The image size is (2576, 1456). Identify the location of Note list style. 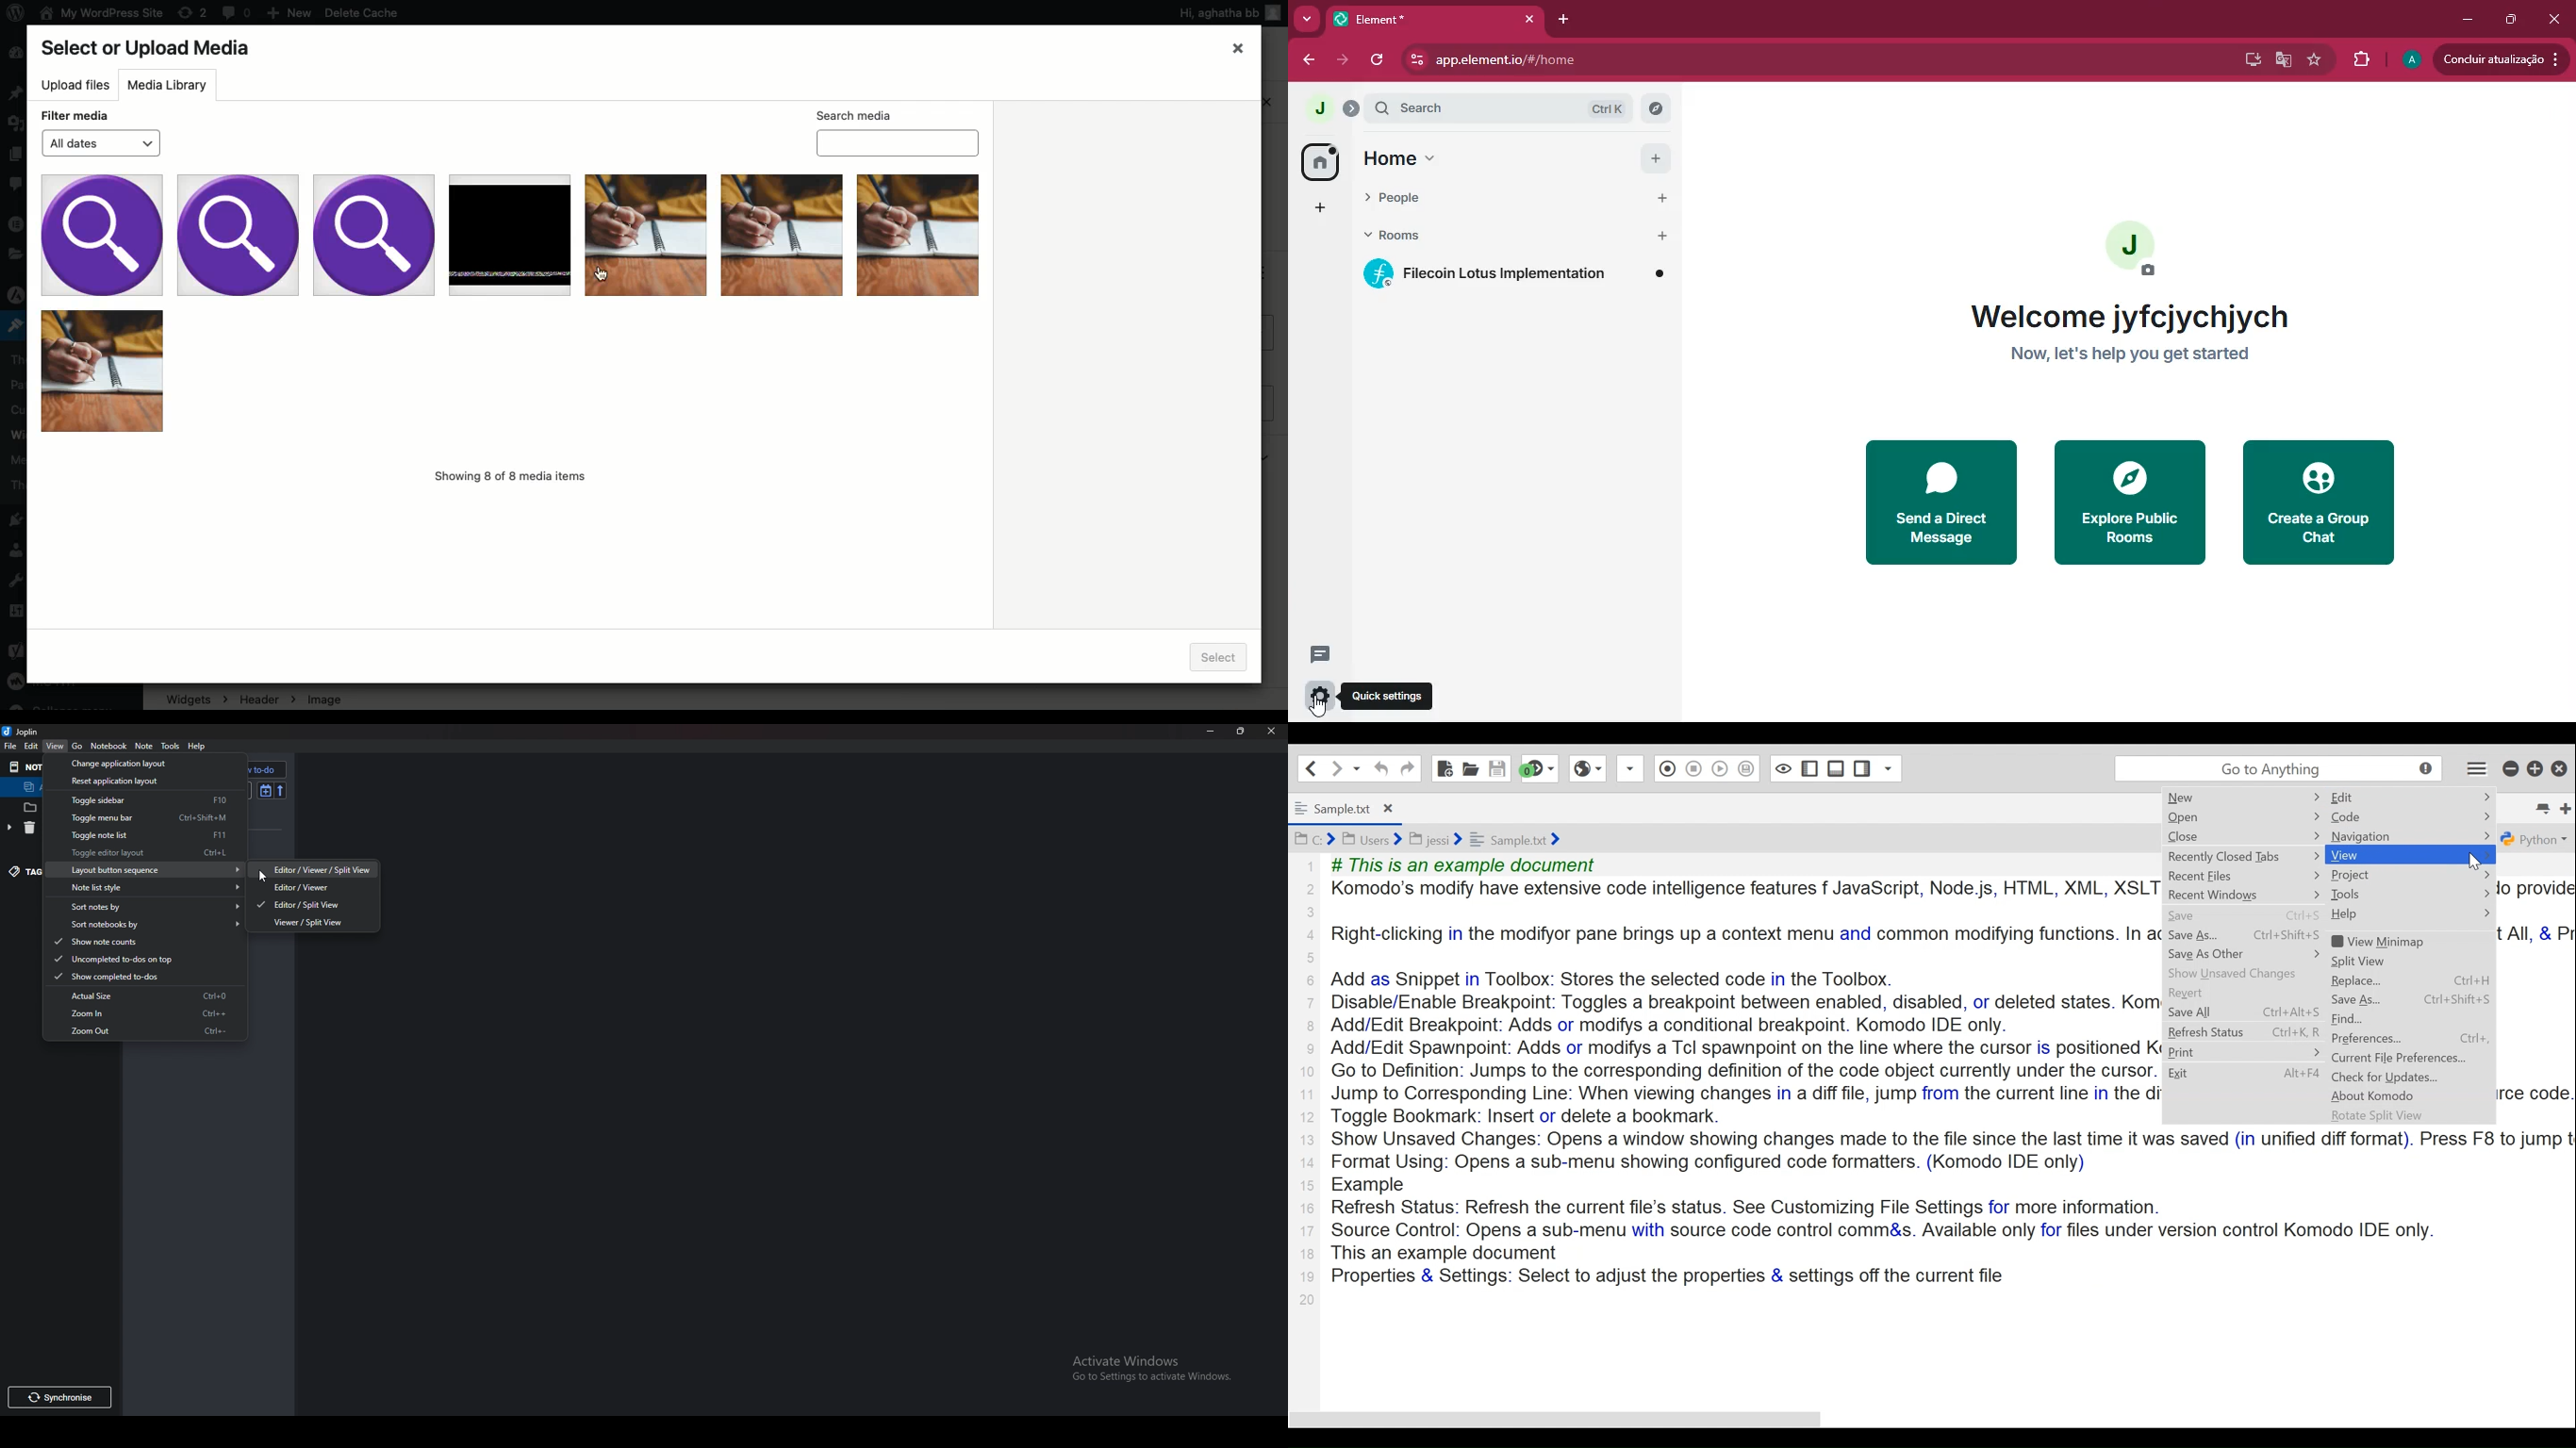
(150, 888).